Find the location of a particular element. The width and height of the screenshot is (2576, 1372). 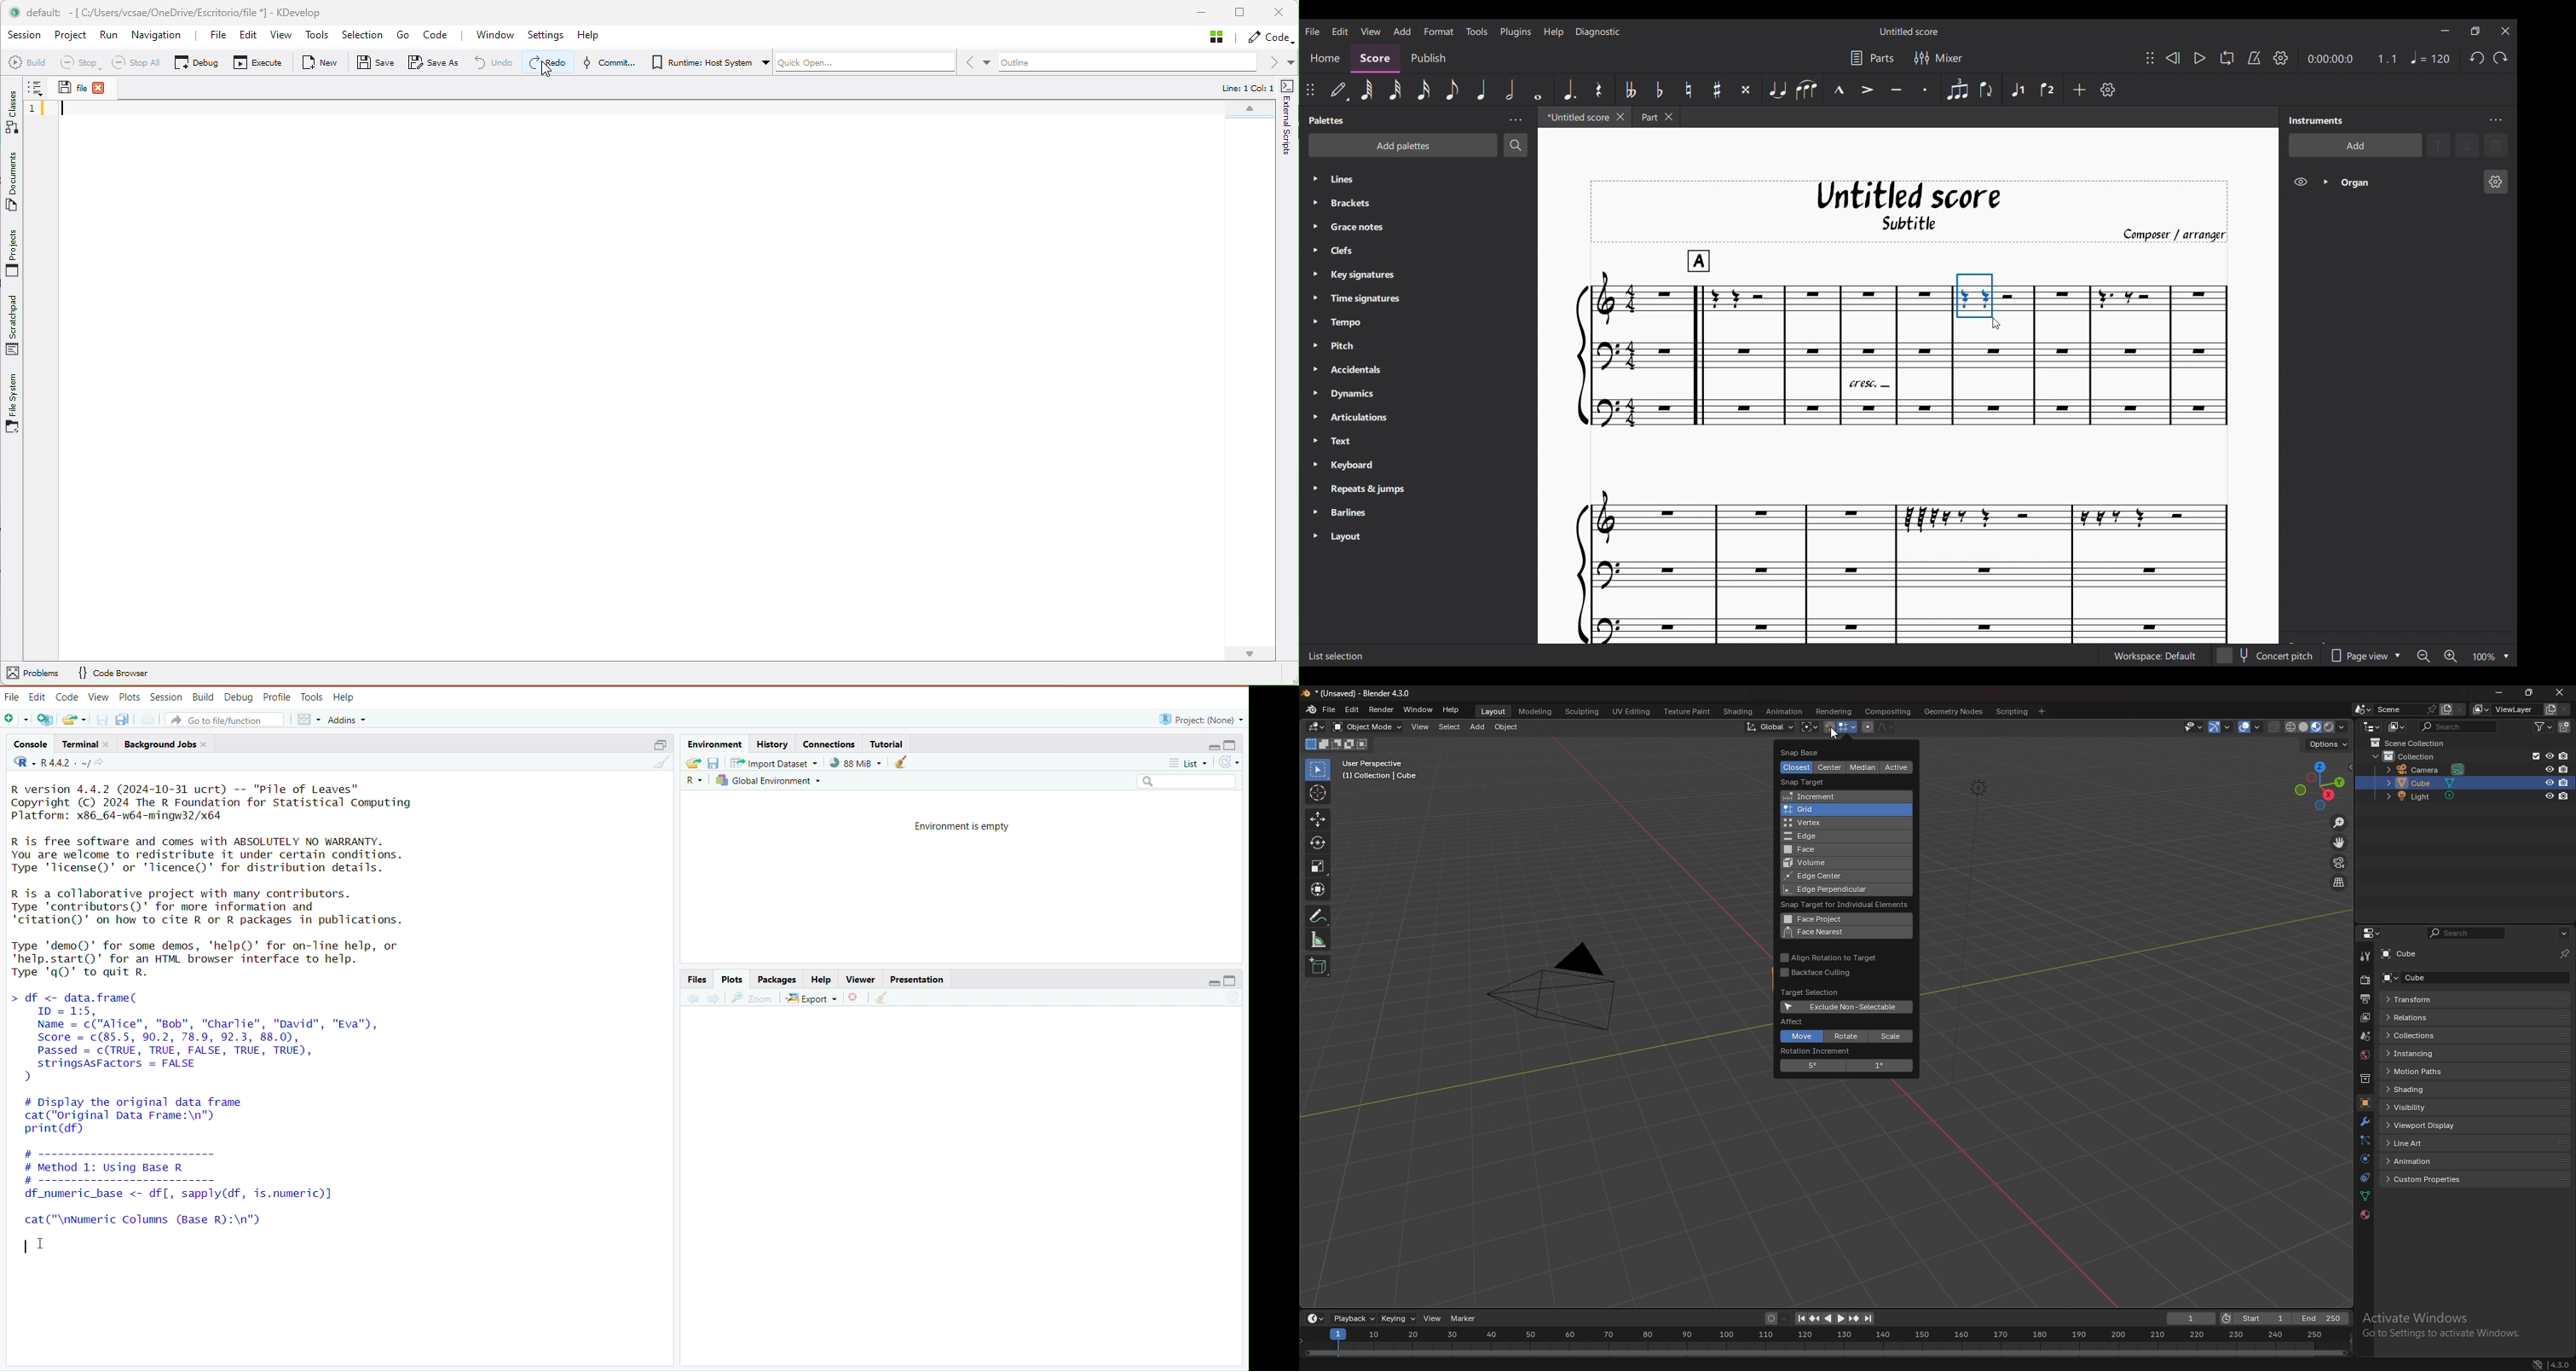

close is located at coordinates (109, 743).